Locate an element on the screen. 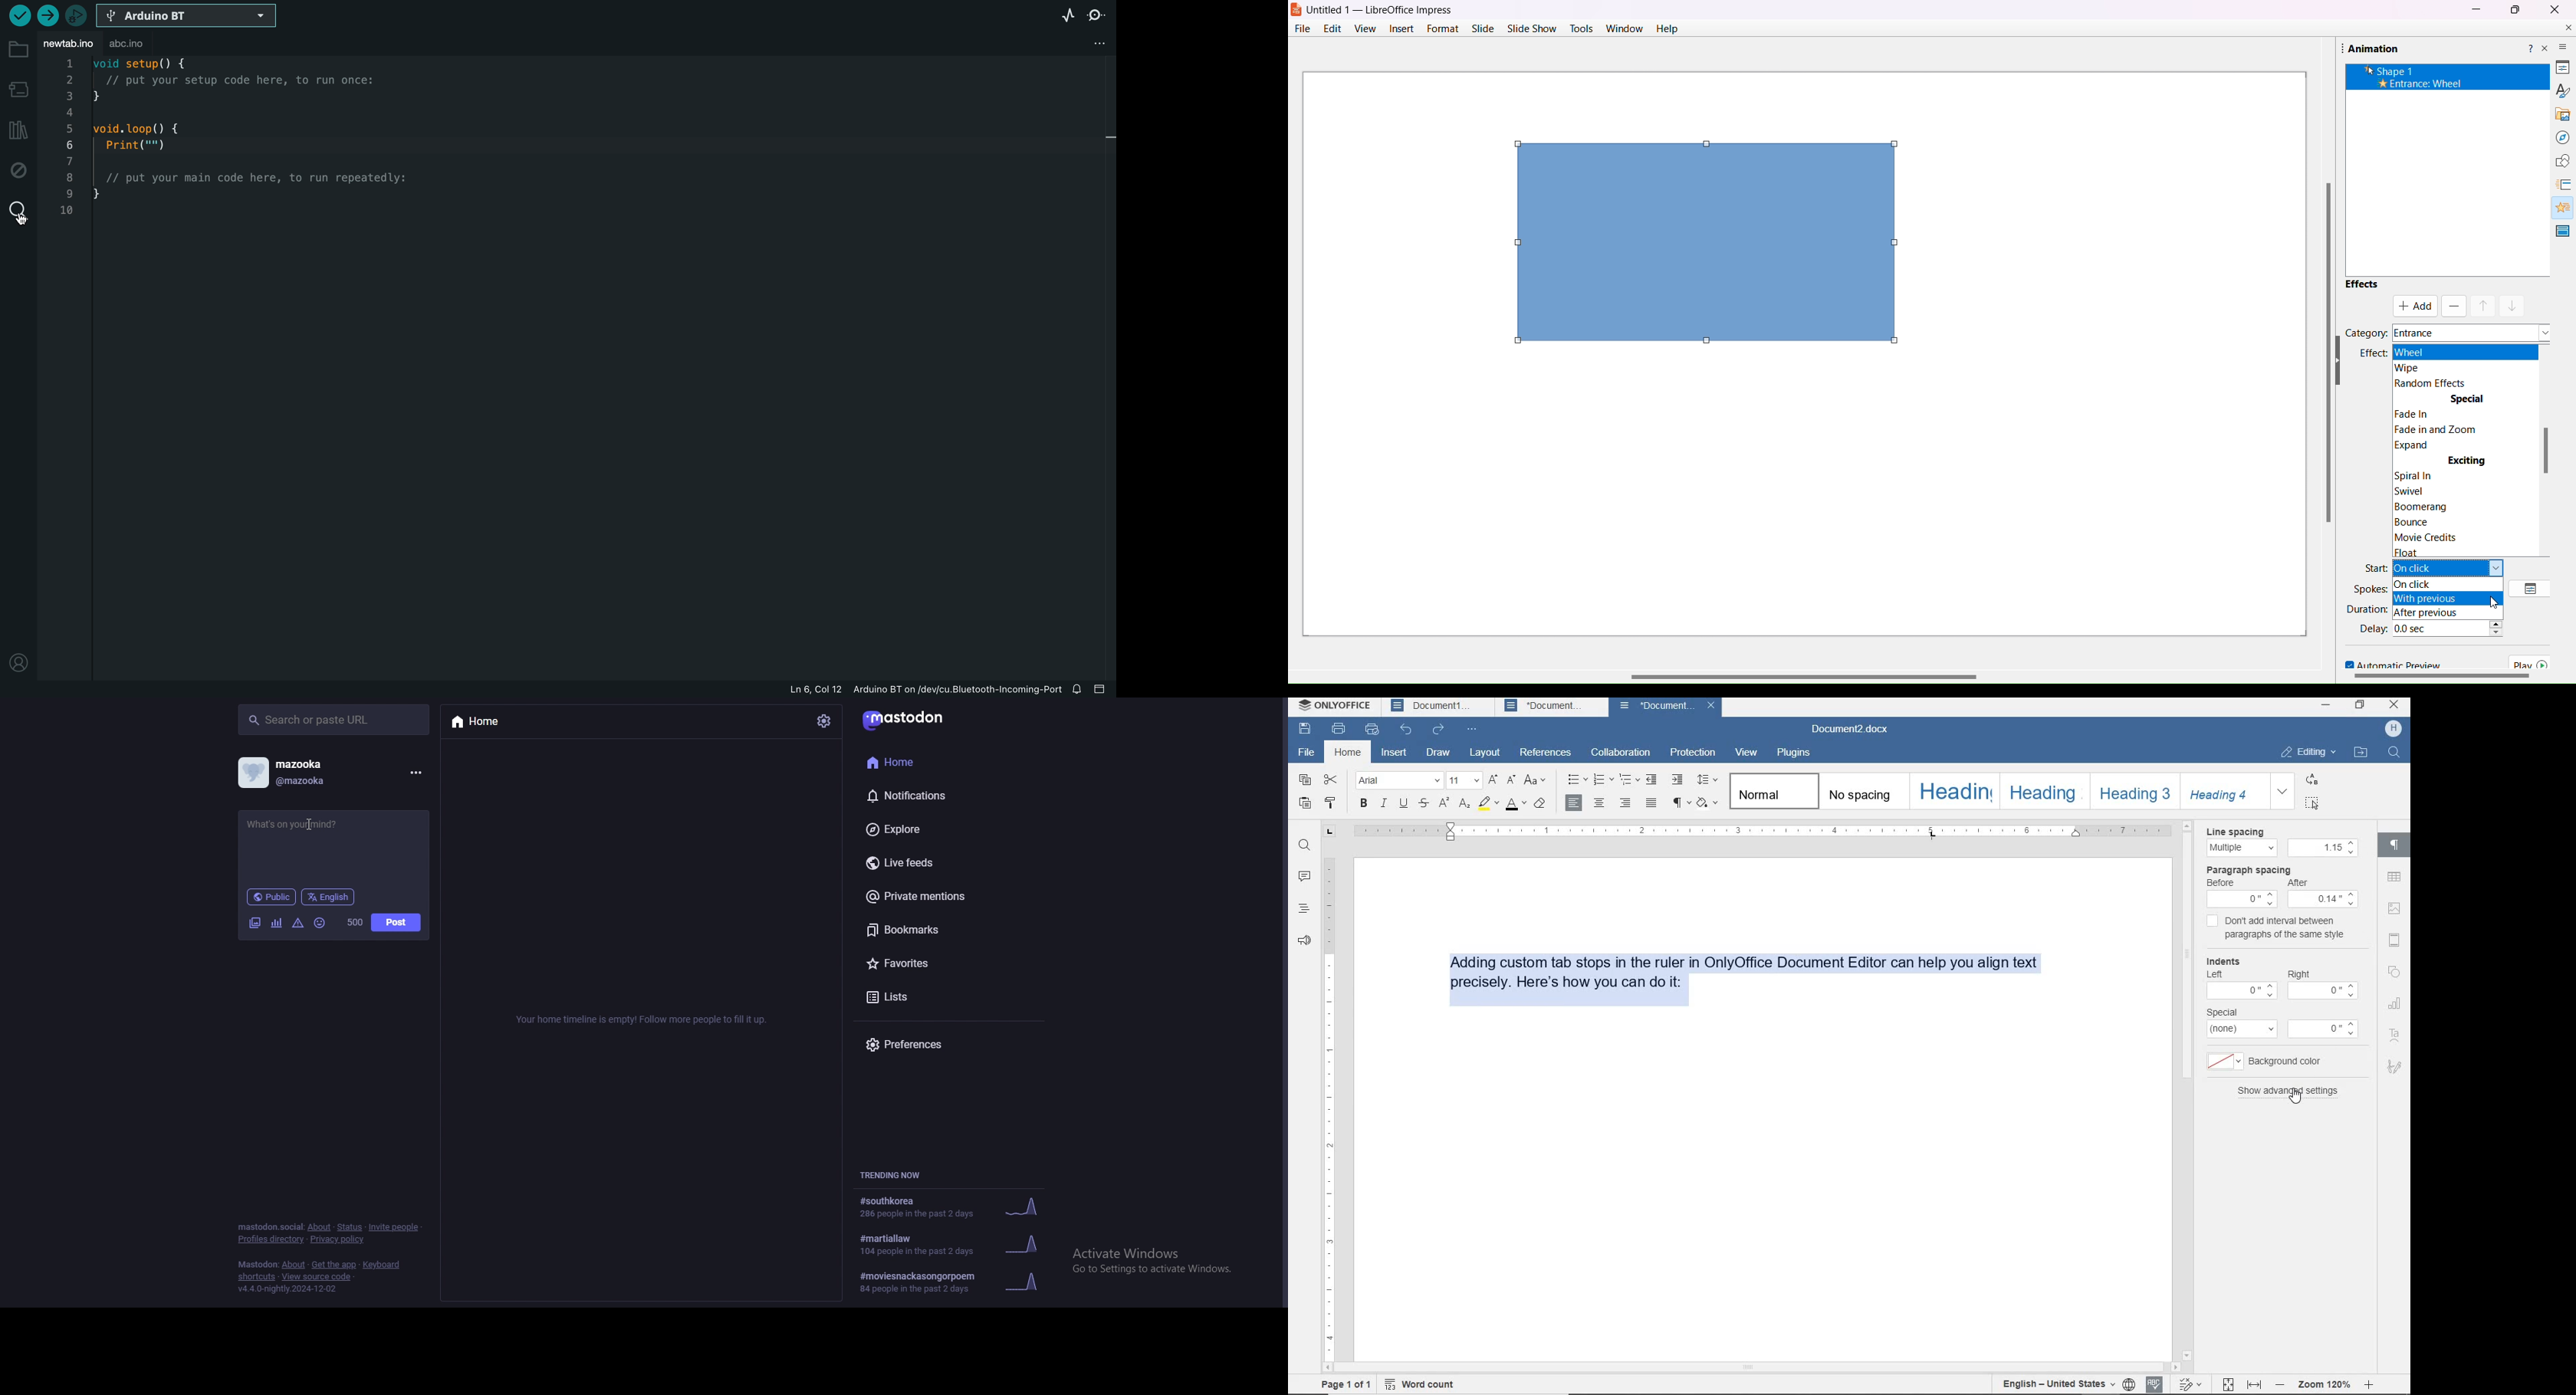 This screenshot has width=2576, height=1400. Scroll Bar is located at coordinates (2440, 678).